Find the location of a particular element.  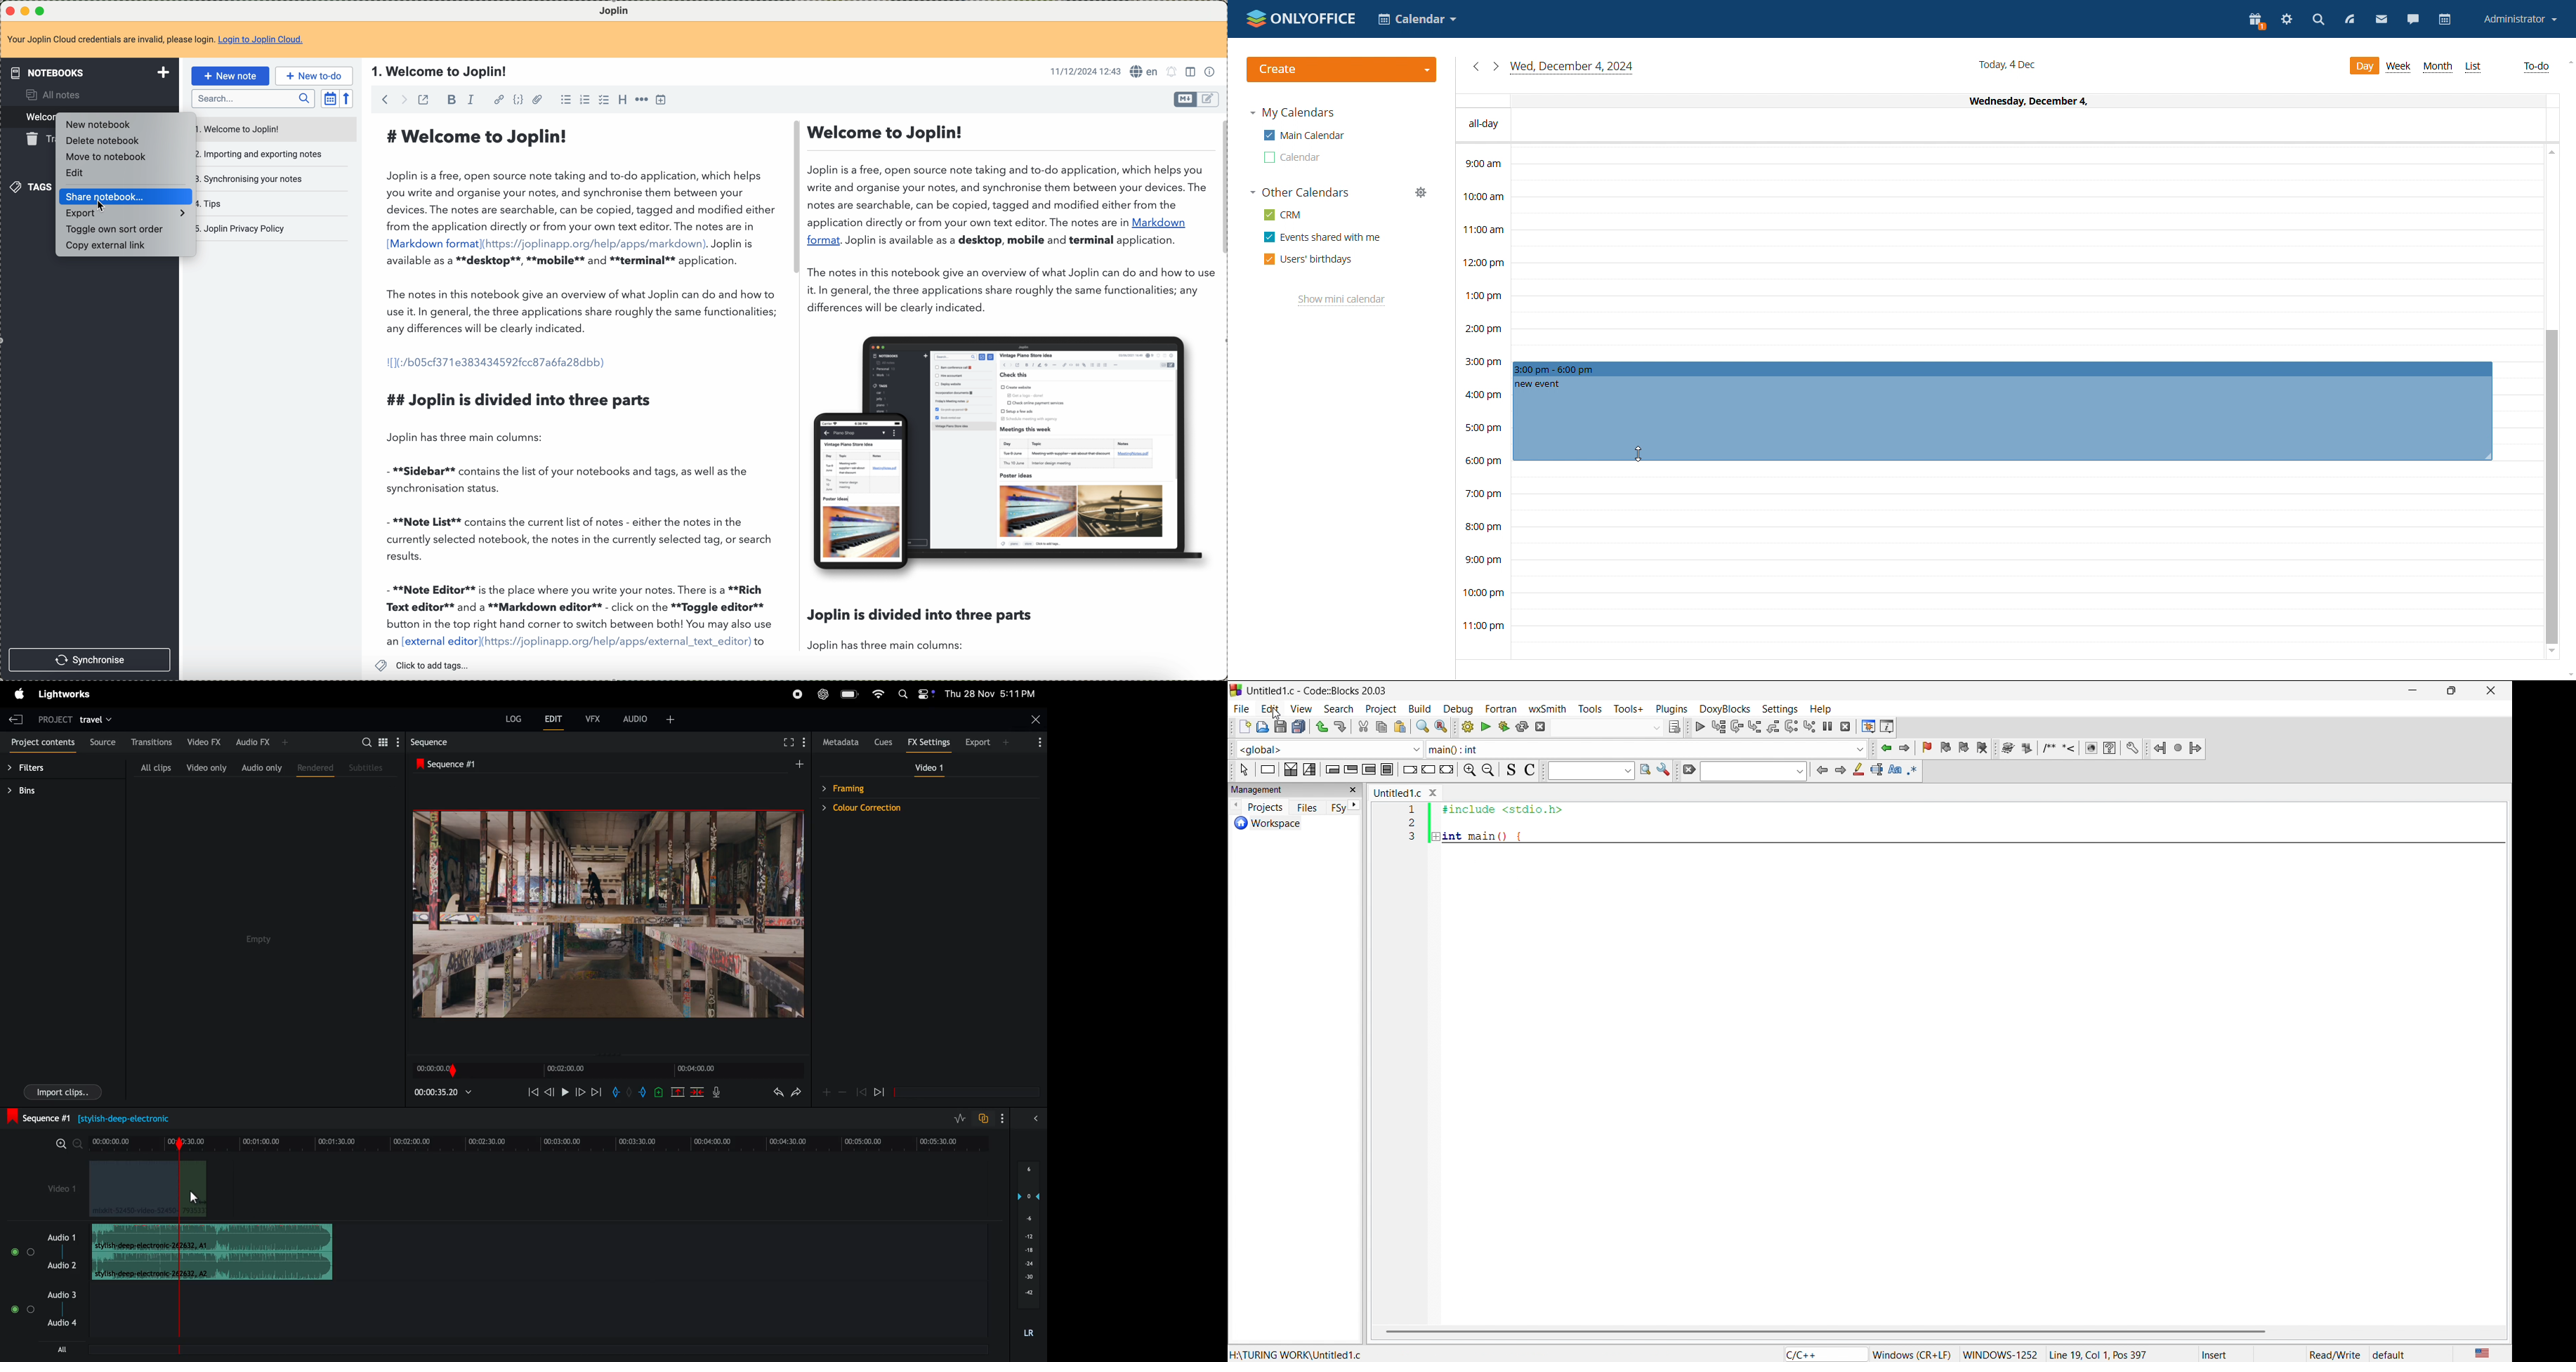

my calendars is located at coordinates (1292, 112).